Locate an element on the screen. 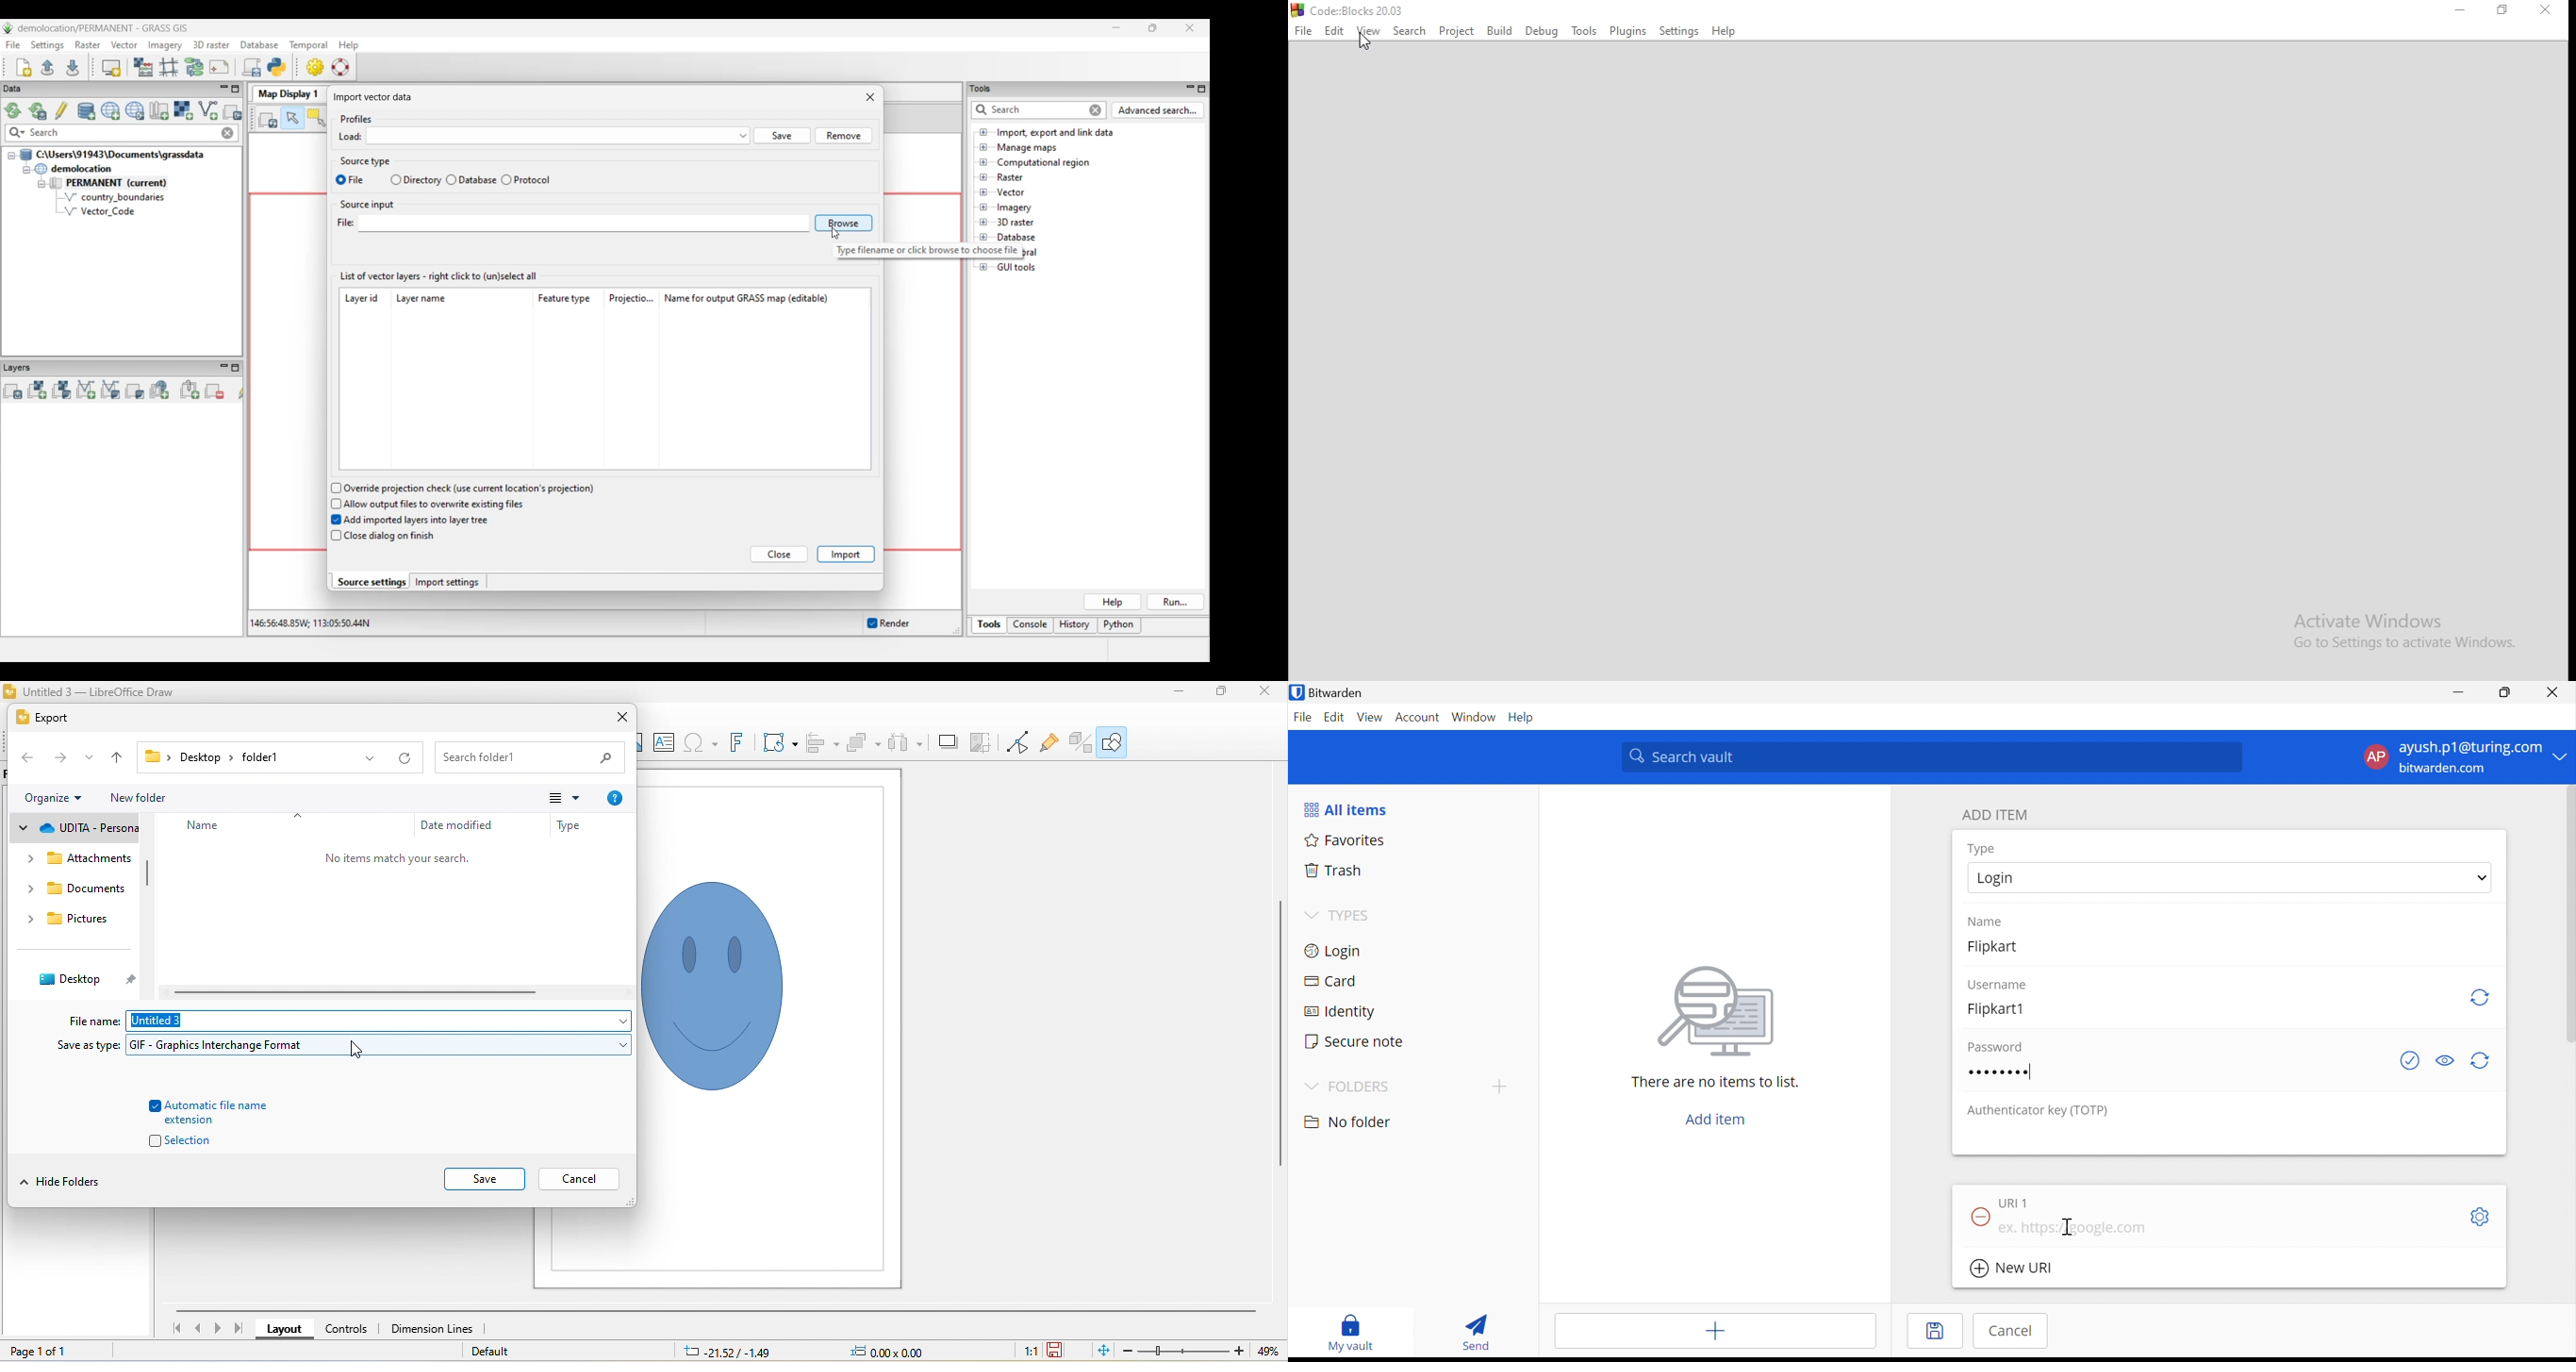 The width and height of the screenshot is (2576, 1372). save is located at coordinates (486, 1178).